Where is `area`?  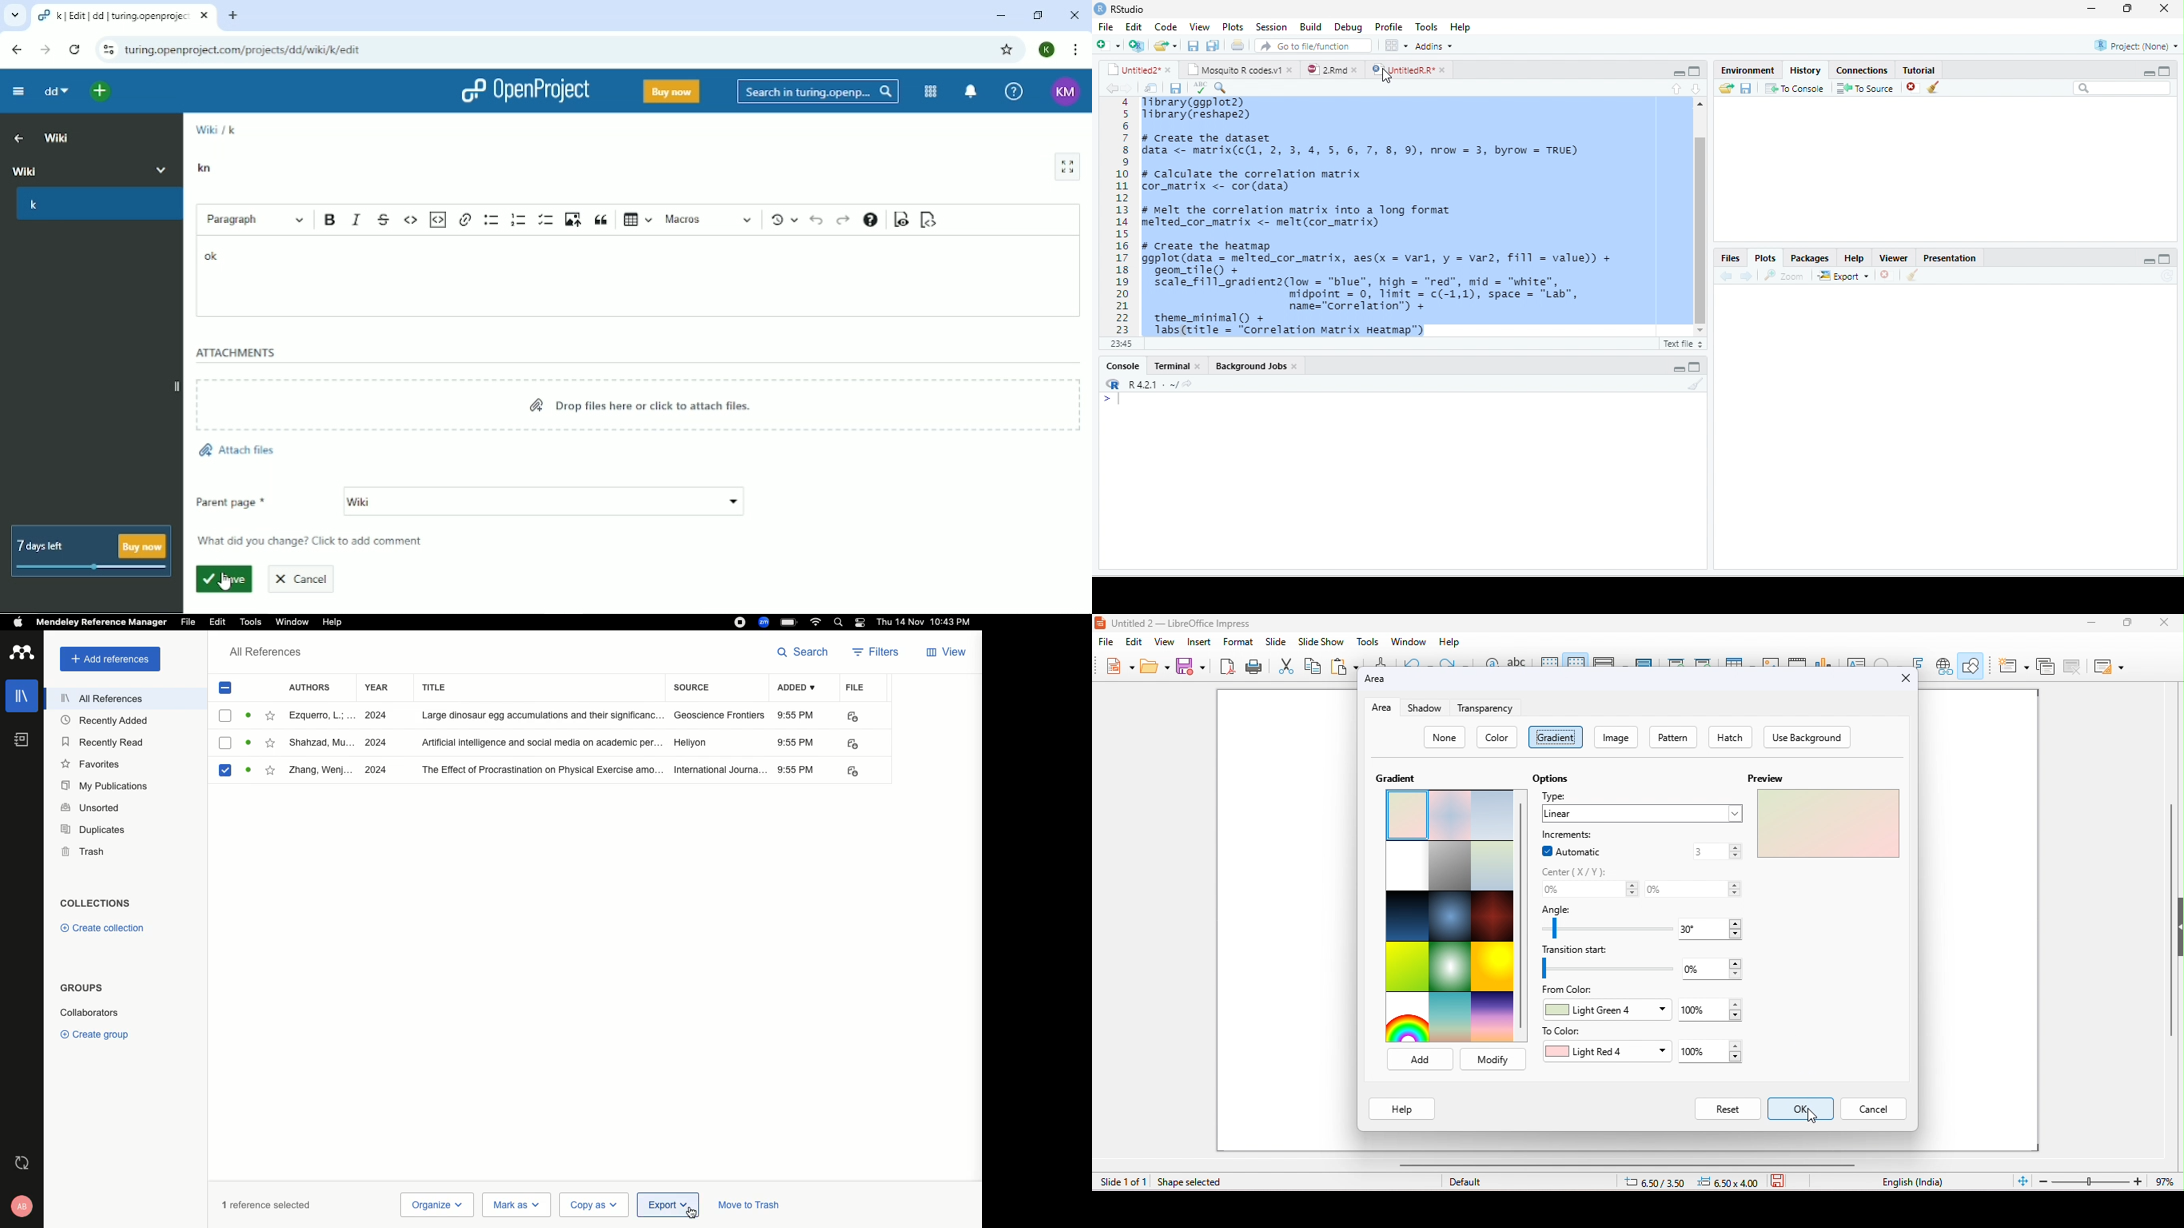
area is located at coordinates (1385, 681).